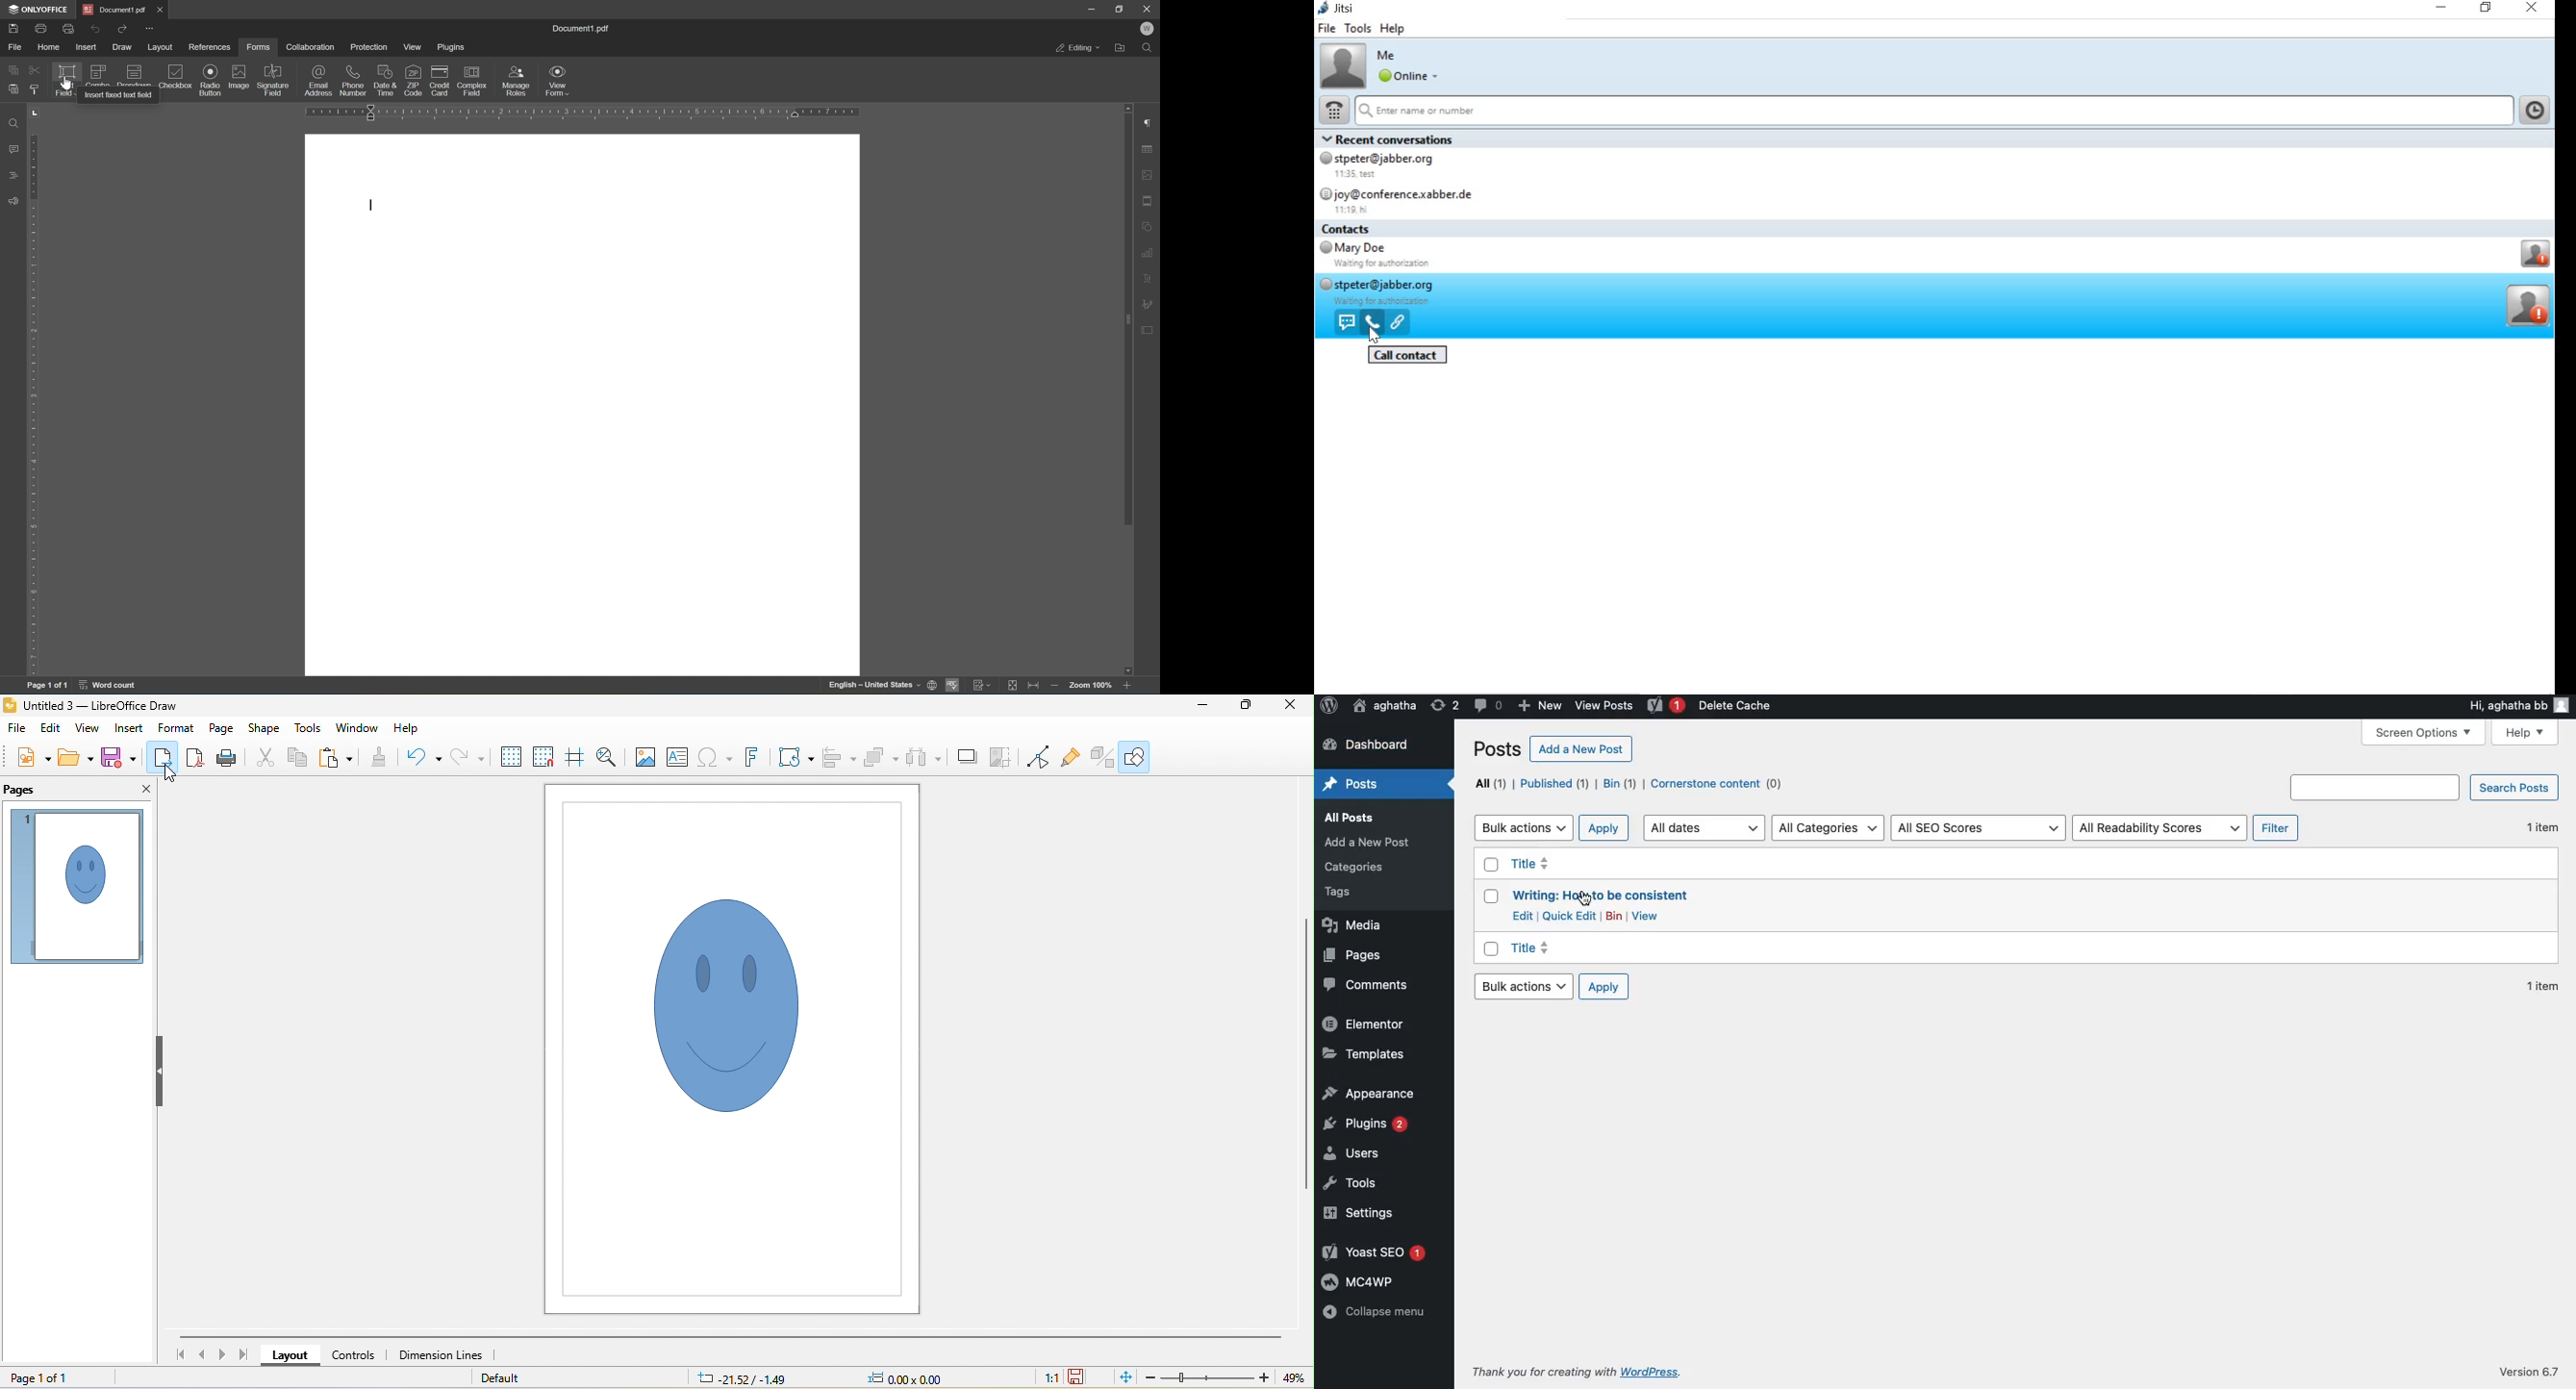 The image size is (2576, 1400). I want to click on save, so click(1078, 1376).